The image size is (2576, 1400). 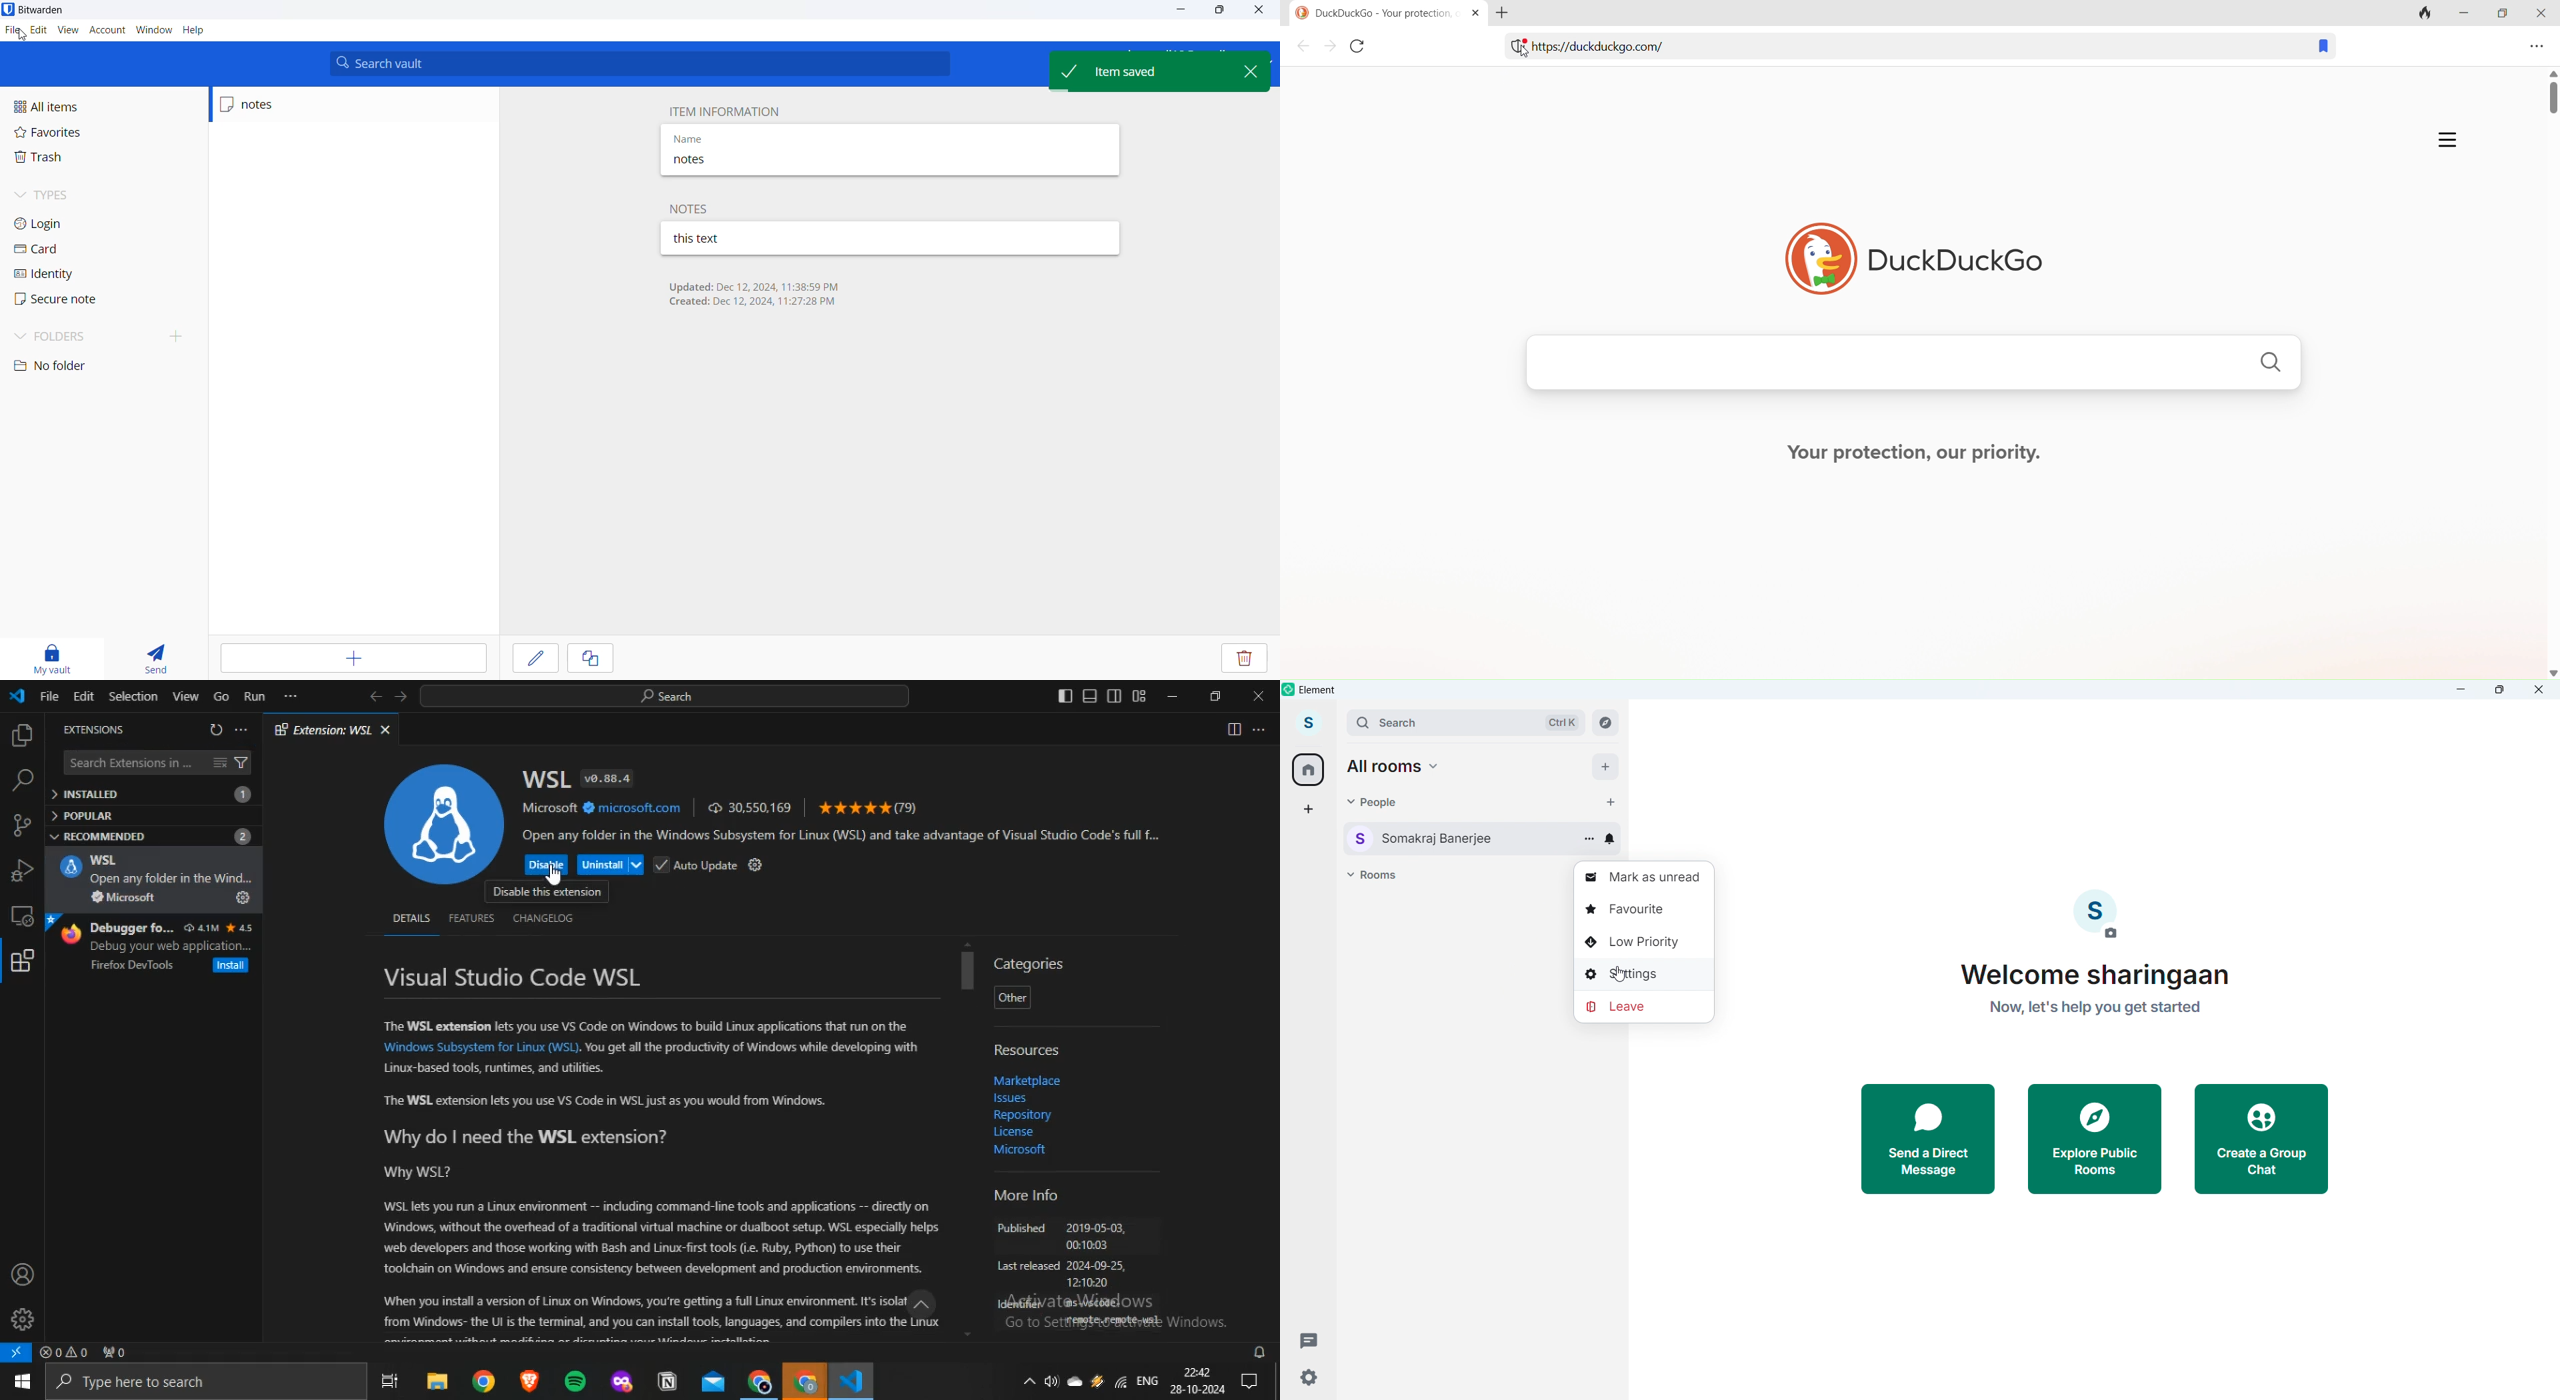 I want to click on CHANGELOG, so click(x=544, y=918).